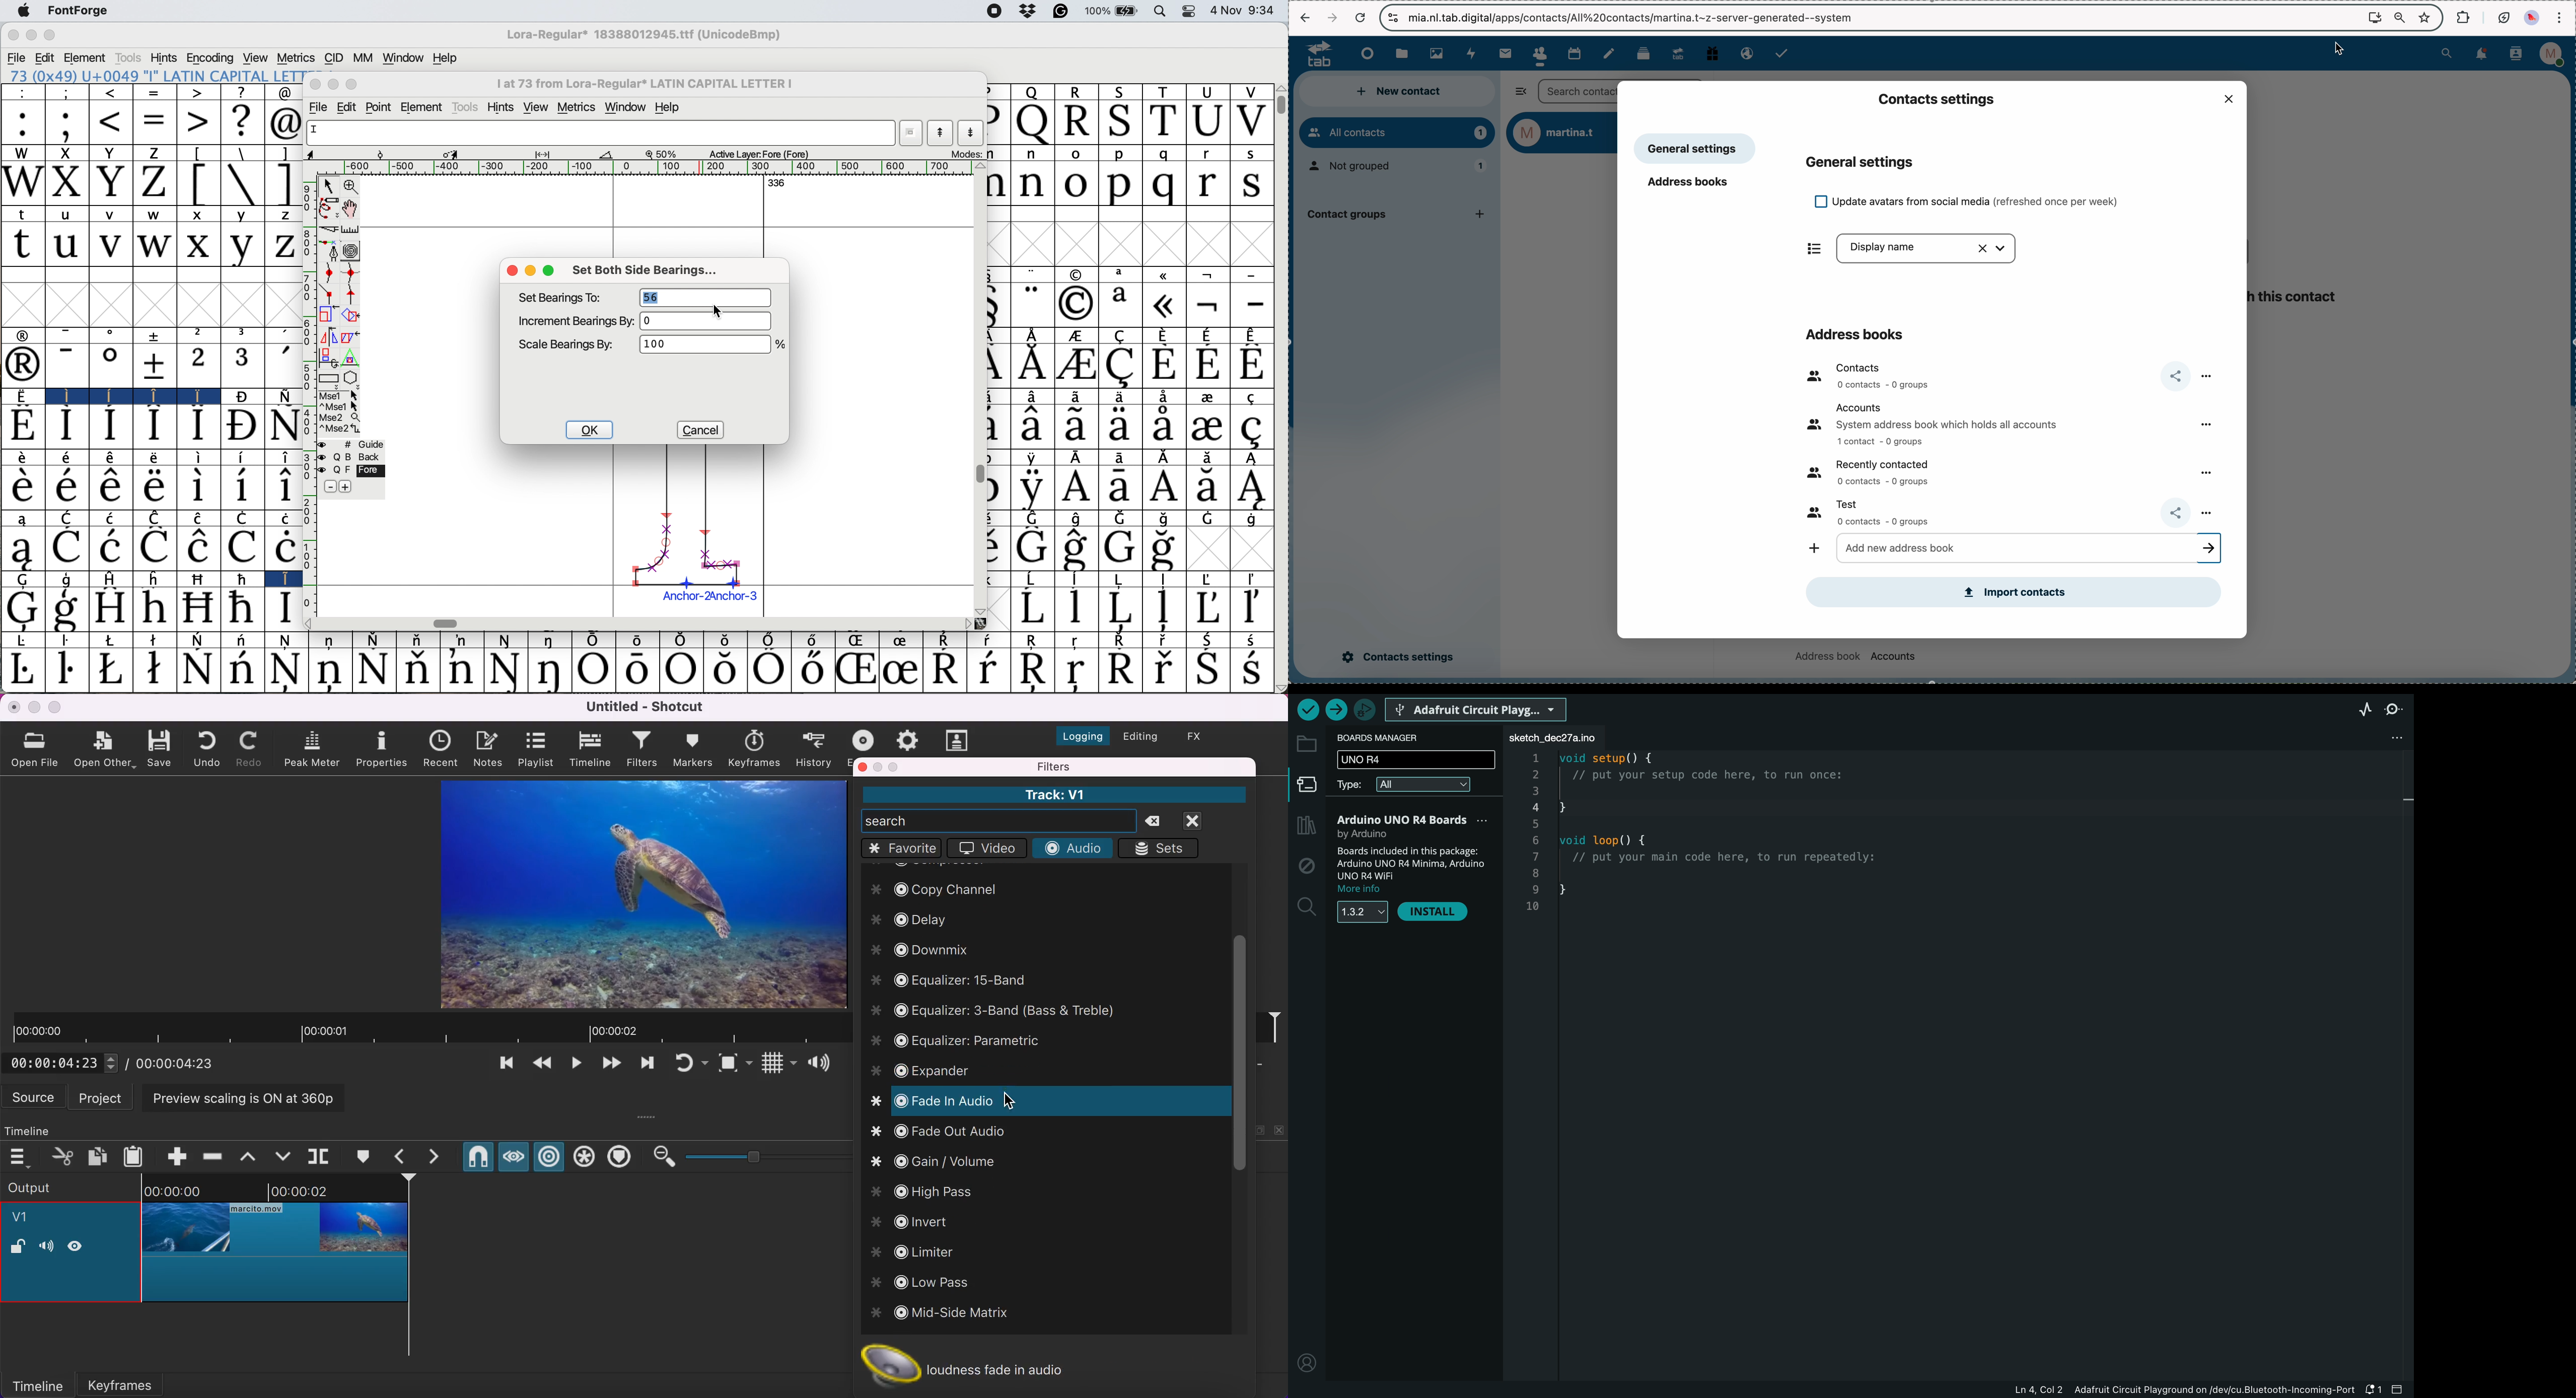  What do you see at coordinates (2447, 54) in the screenshot?
I see `search` at bounding box center [2447, 54].